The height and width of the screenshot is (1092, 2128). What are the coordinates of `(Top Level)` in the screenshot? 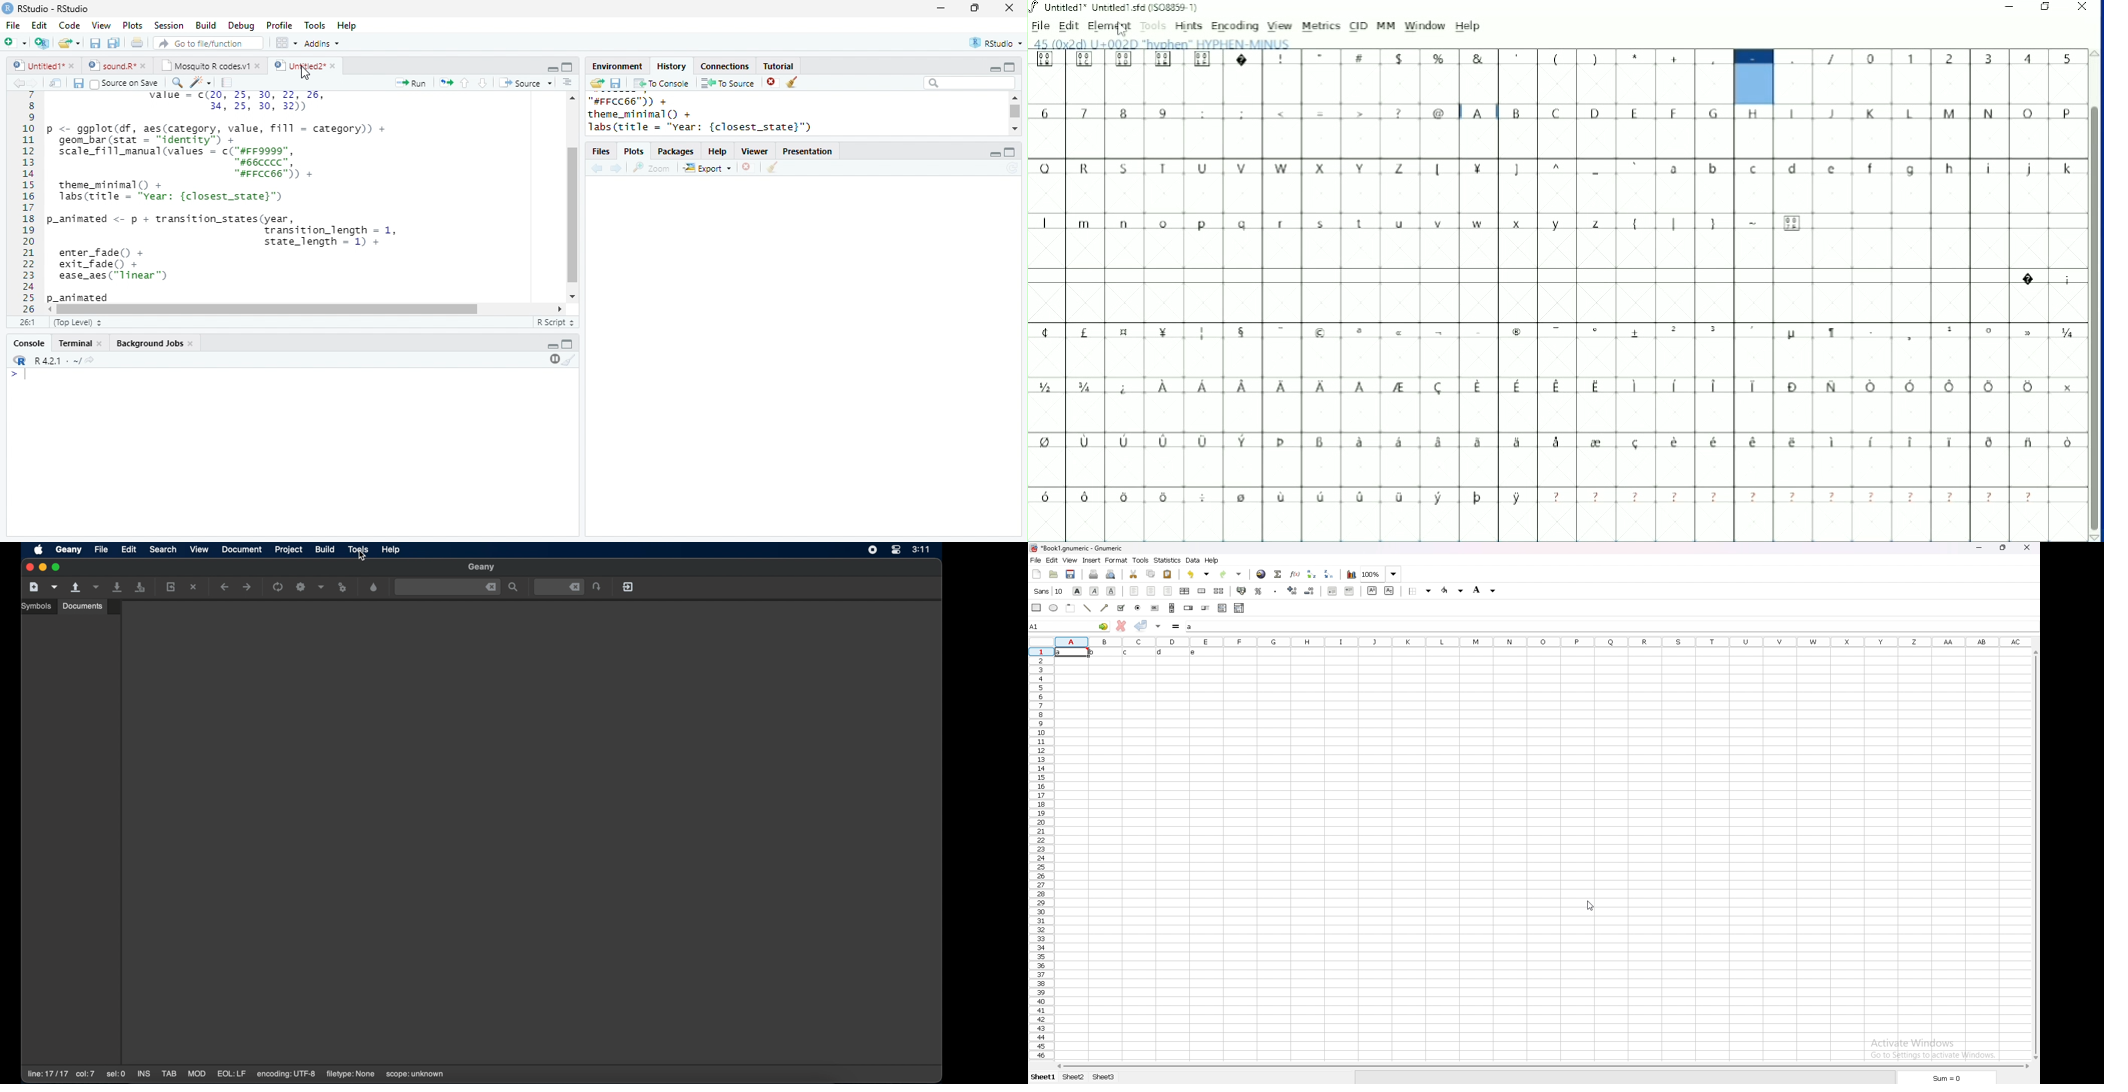 It's located at (78, 322).